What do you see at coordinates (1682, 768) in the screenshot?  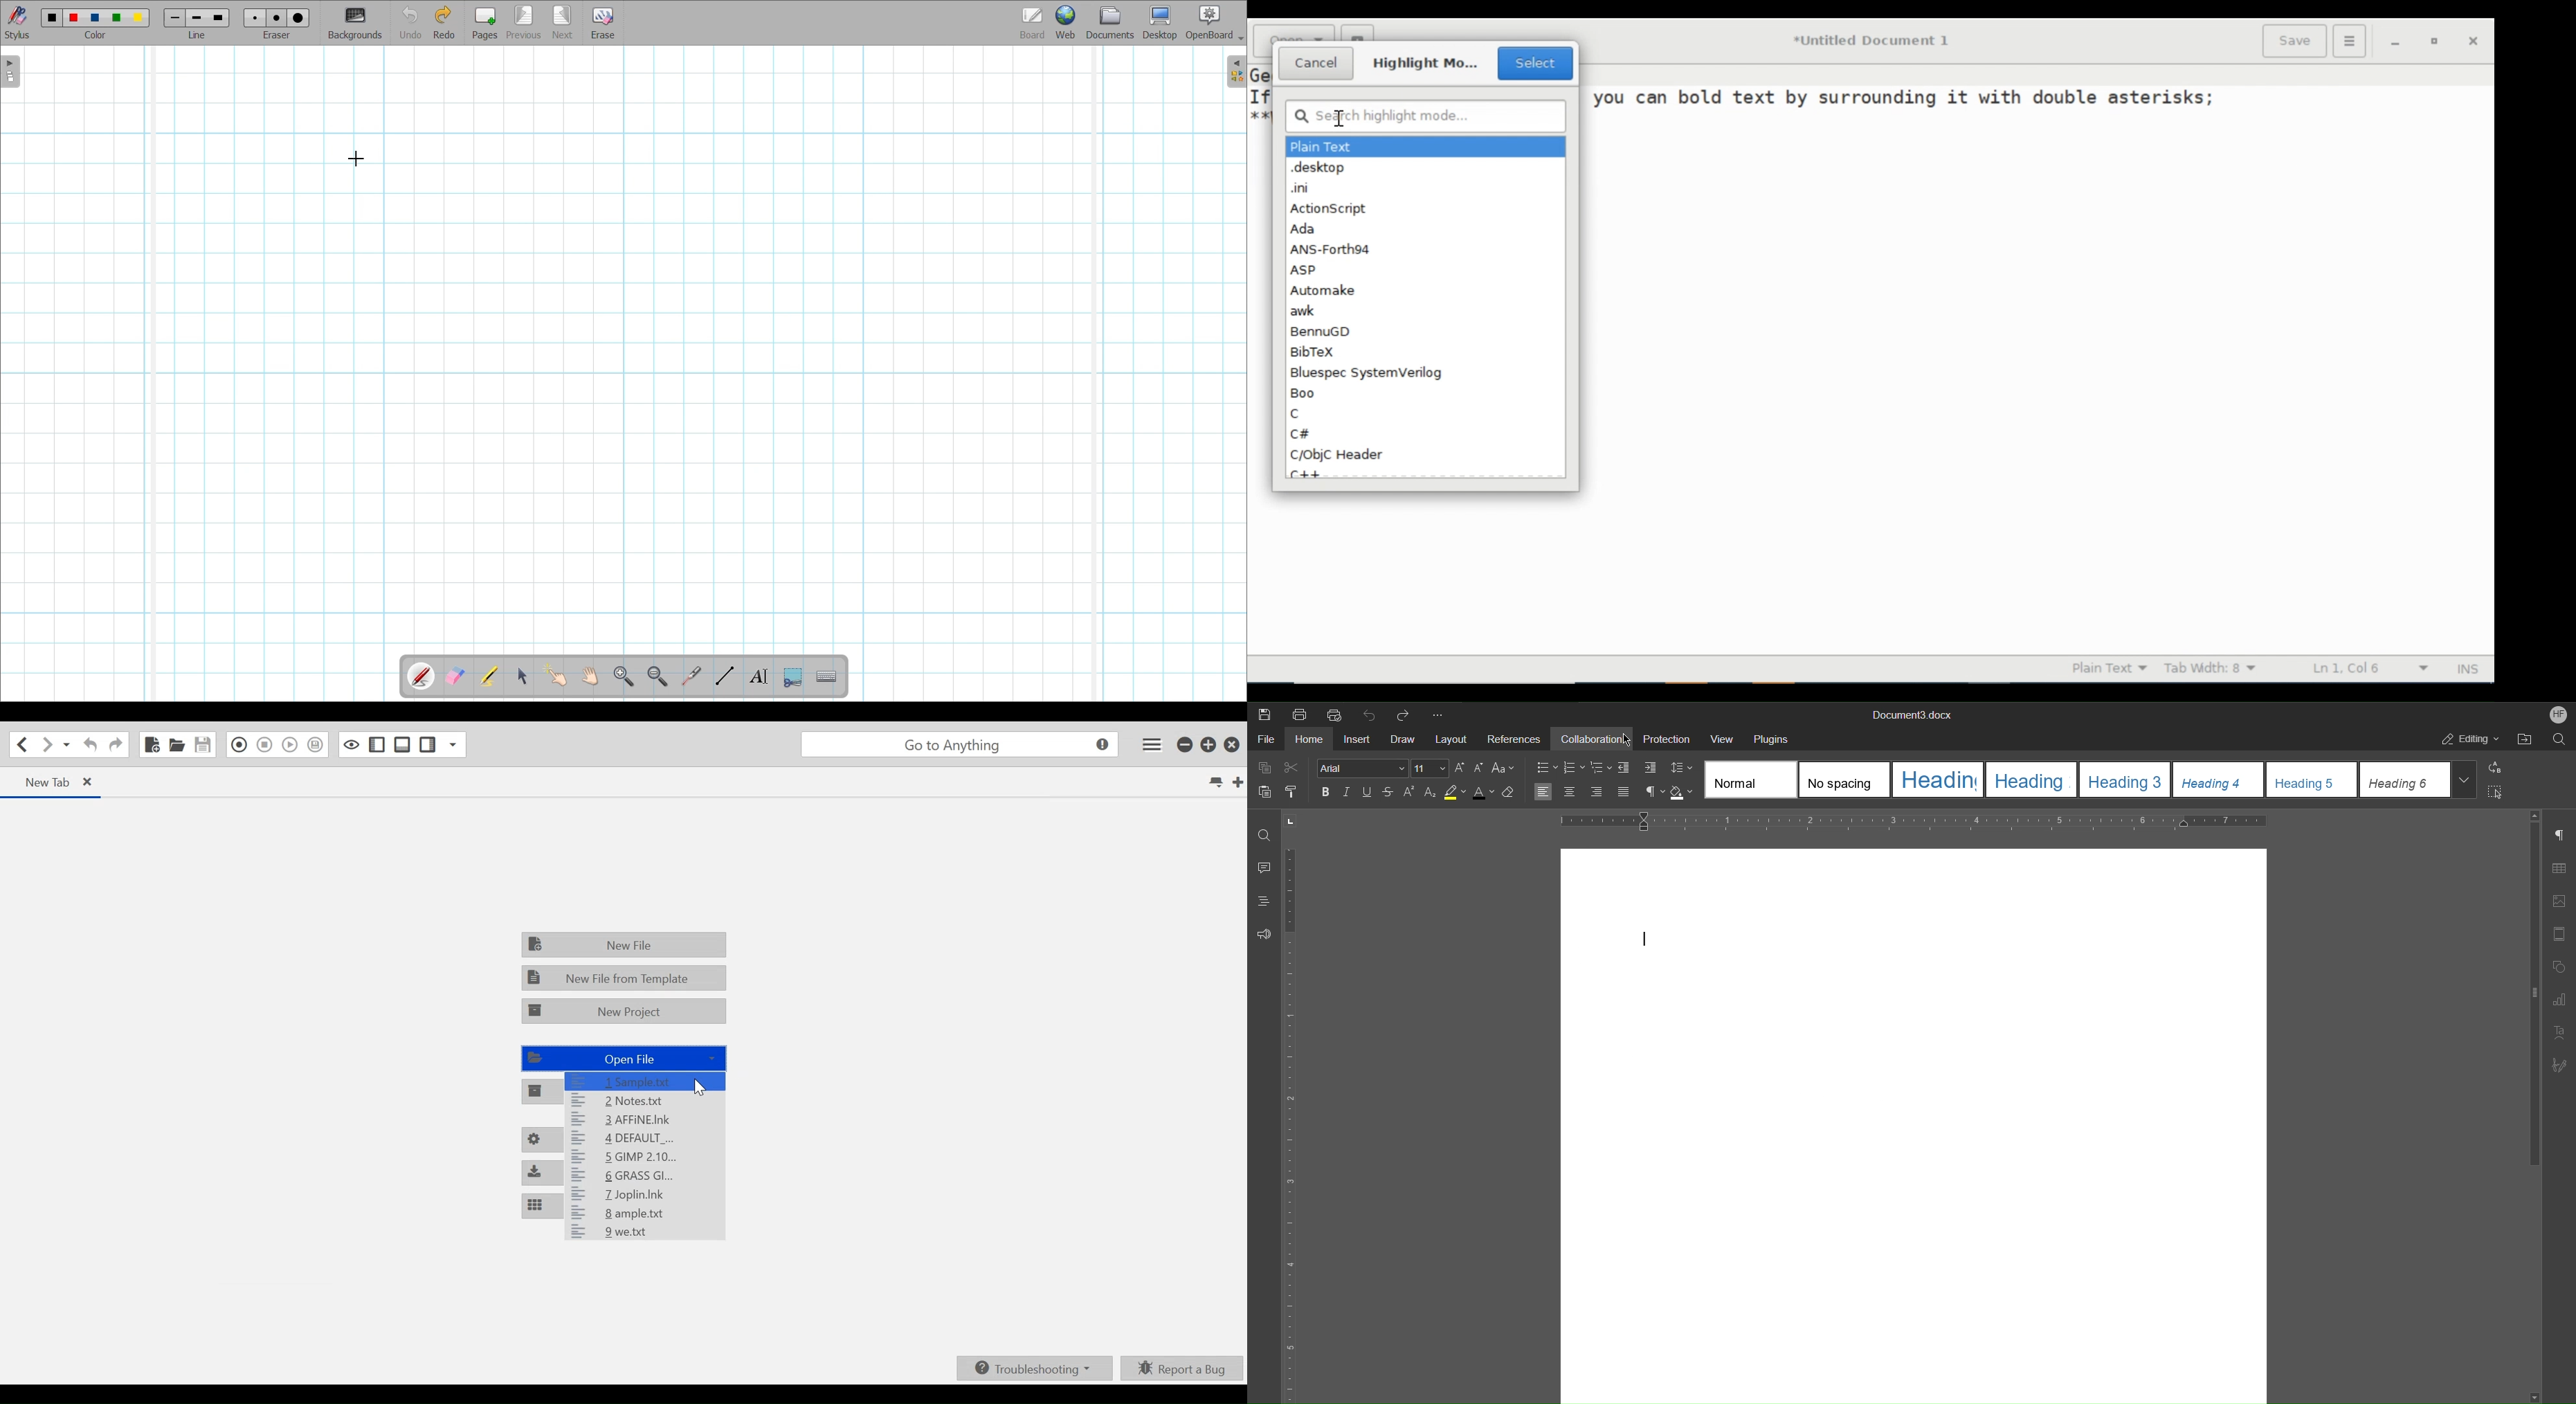 I see `Line Spacing` at bounding box center [1682, 768].